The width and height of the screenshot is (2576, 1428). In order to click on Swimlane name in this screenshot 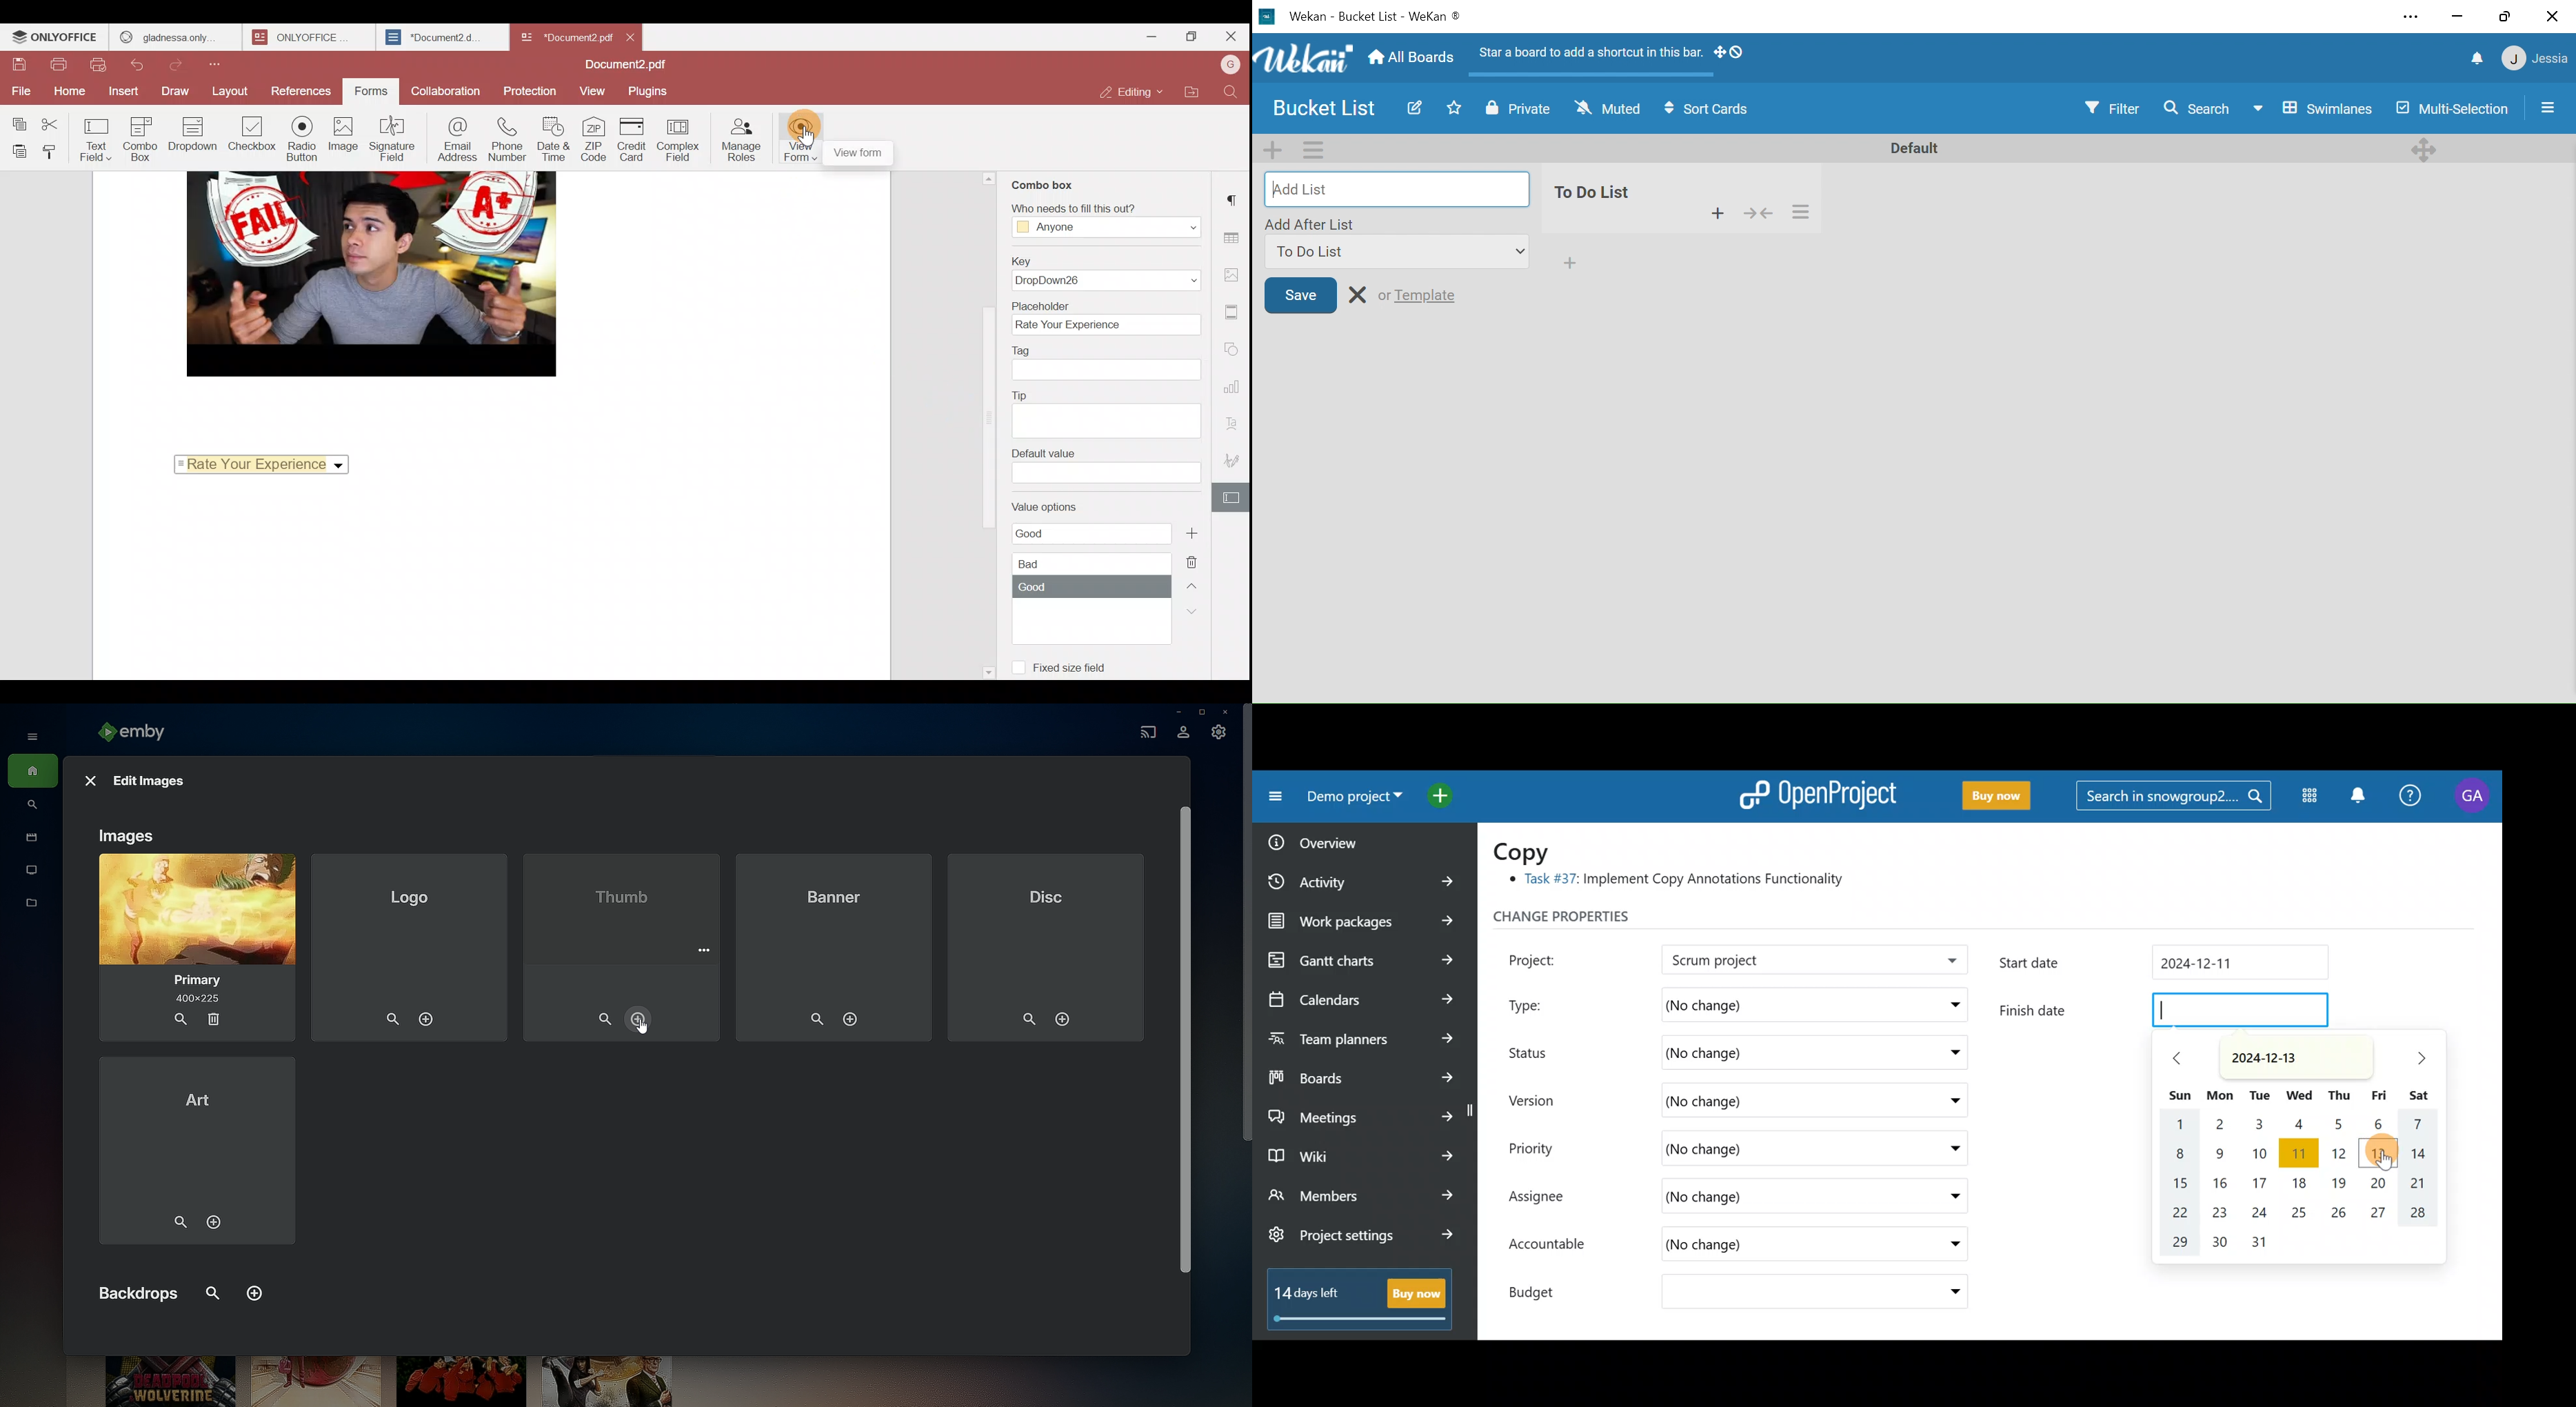, I will do `click(1913, 147)`.